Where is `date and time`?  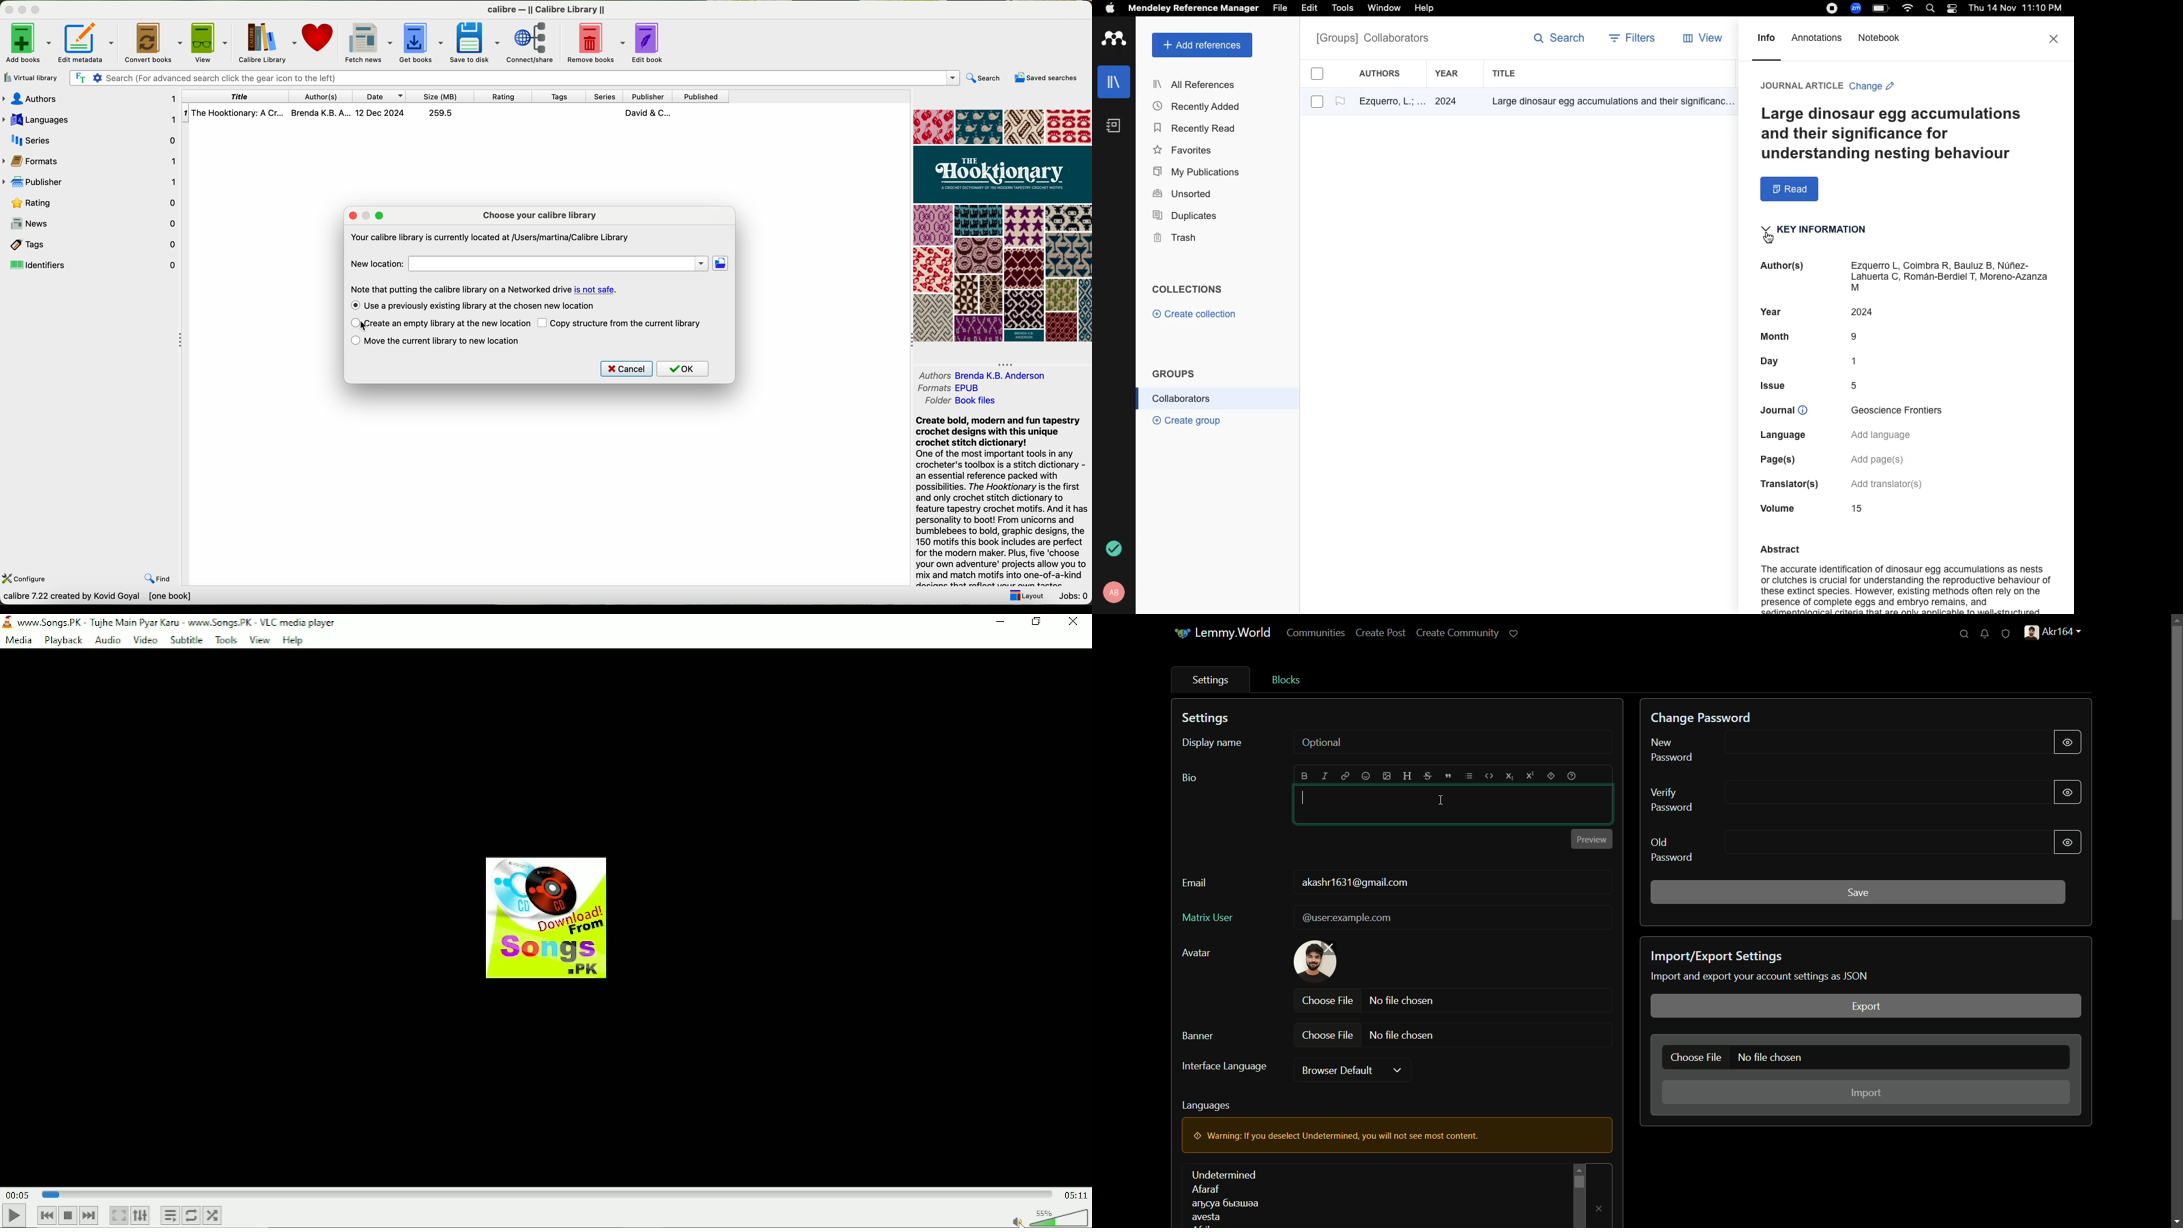
date and time is located at coordinates (2013, 10).